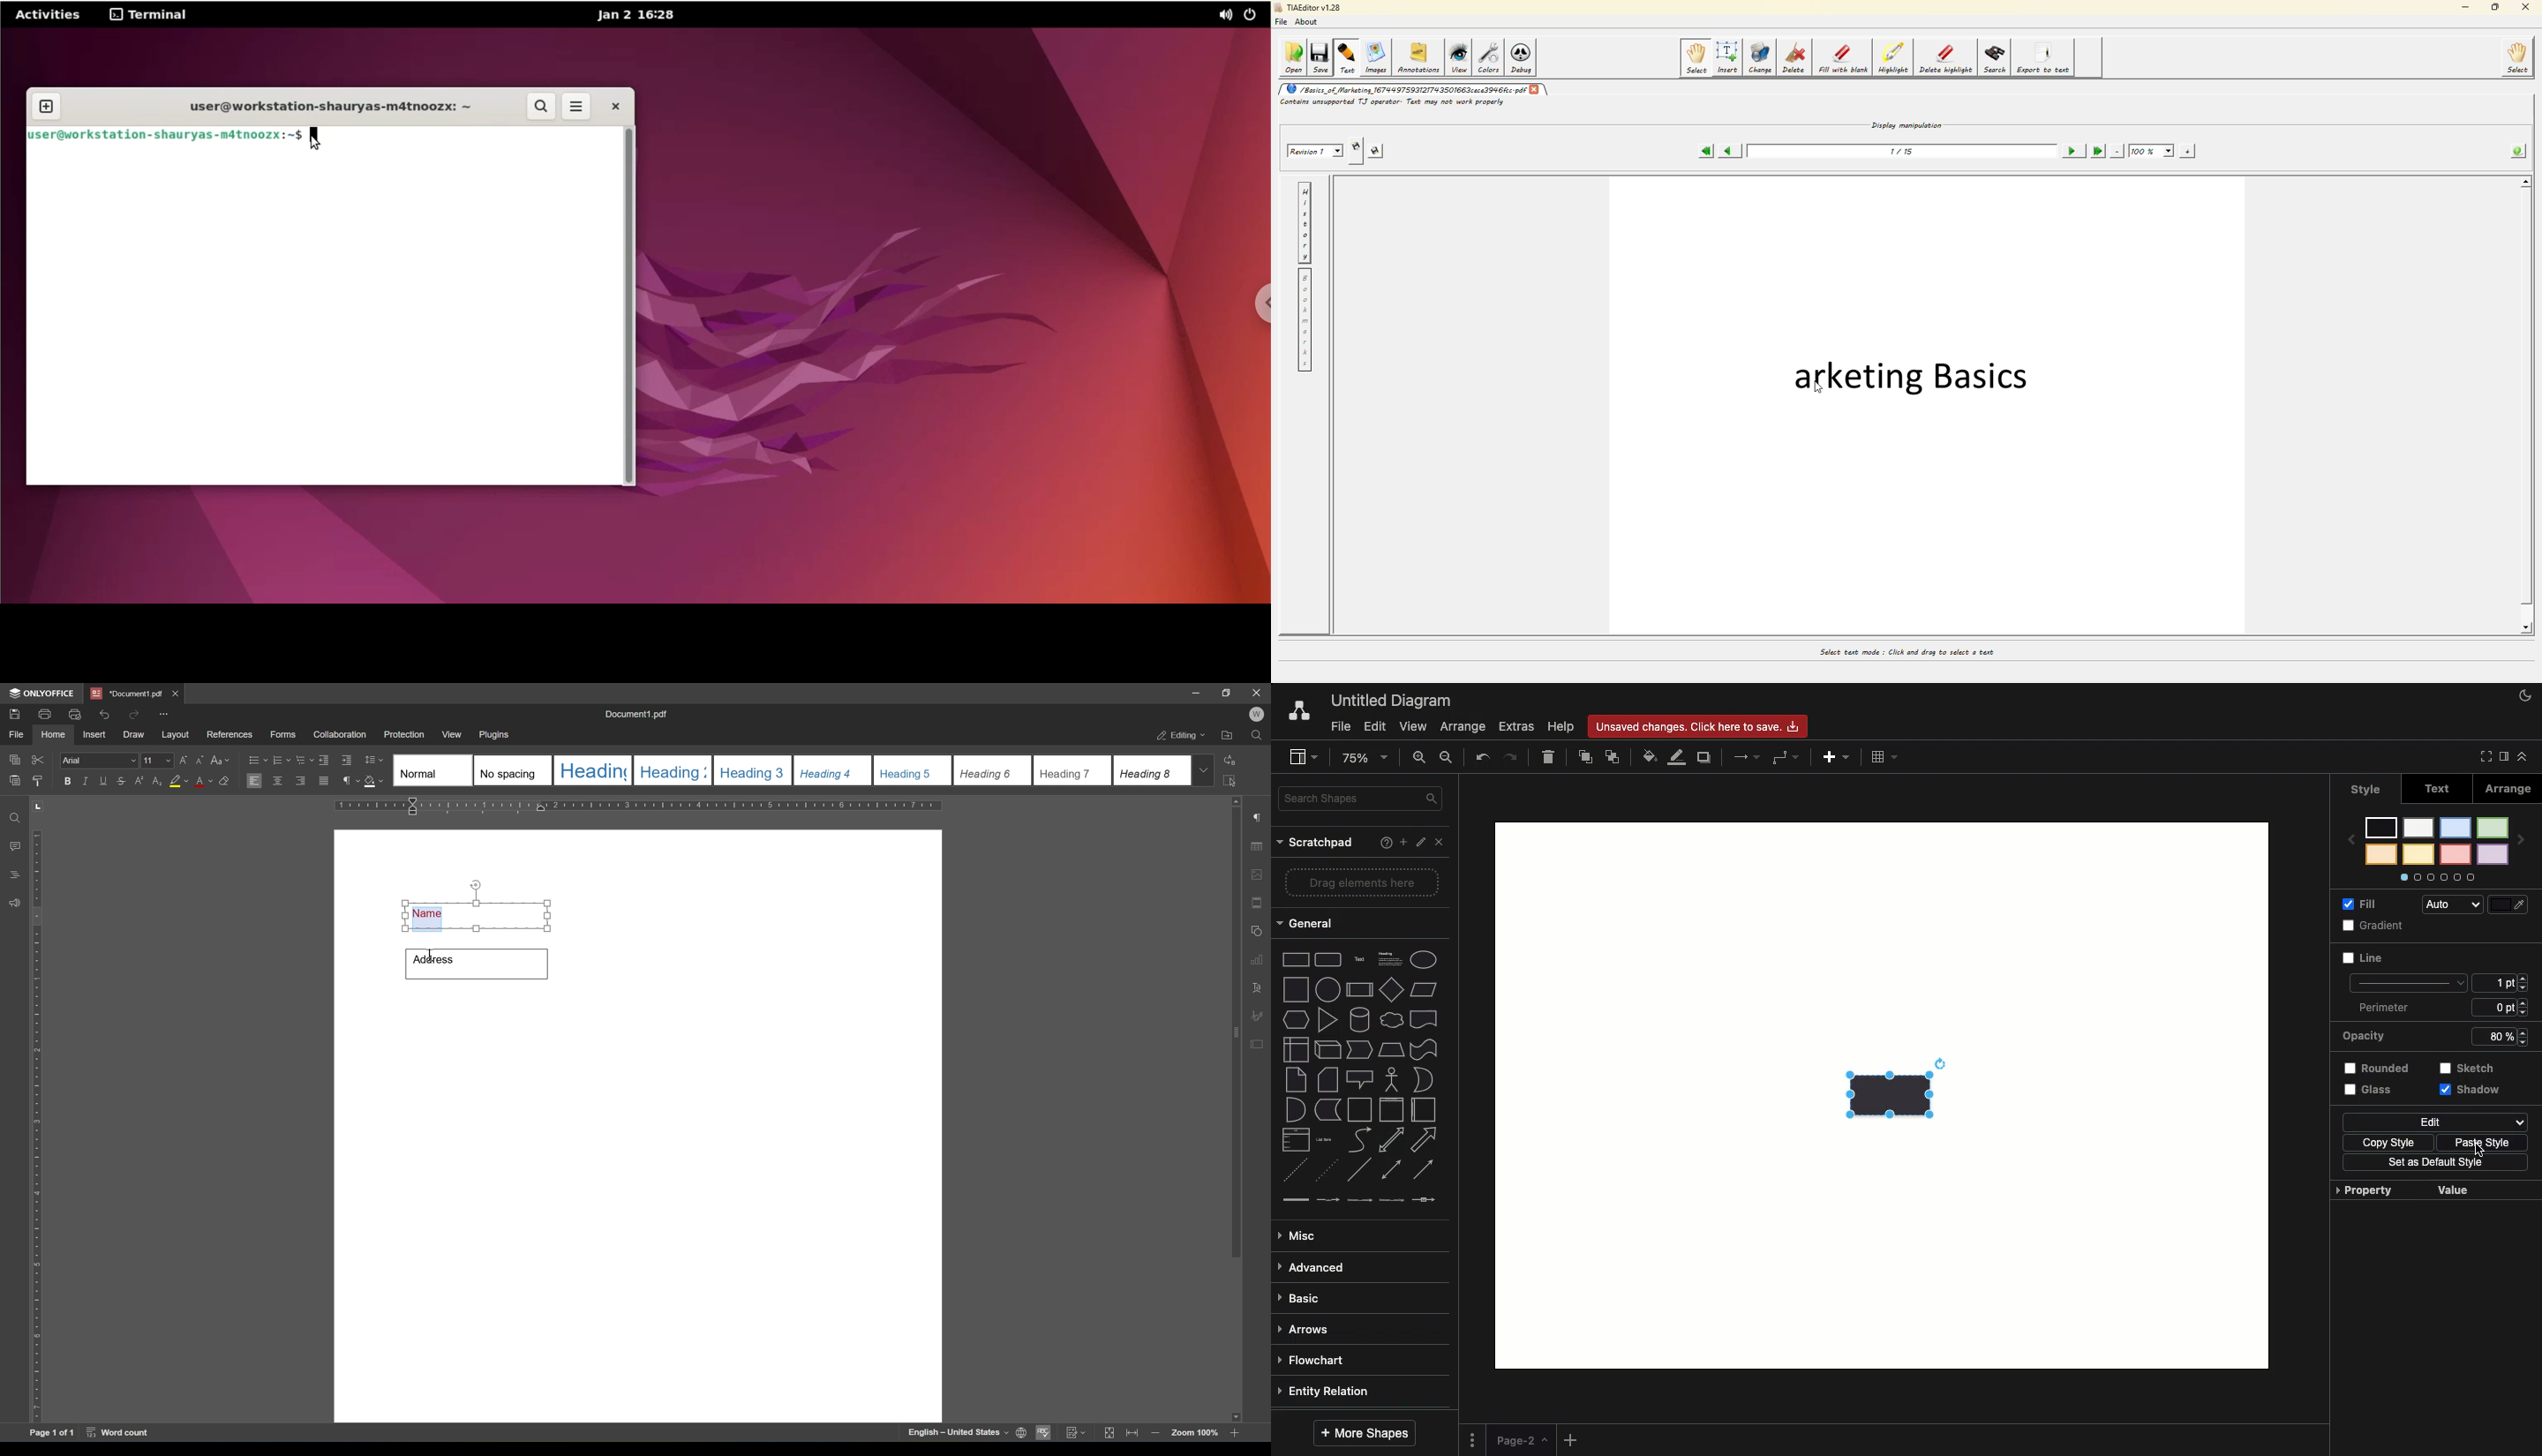  What do you see at coordinates (1382, 843) in the screenshot?
I see `Help` at bounding box center [1382, 843].